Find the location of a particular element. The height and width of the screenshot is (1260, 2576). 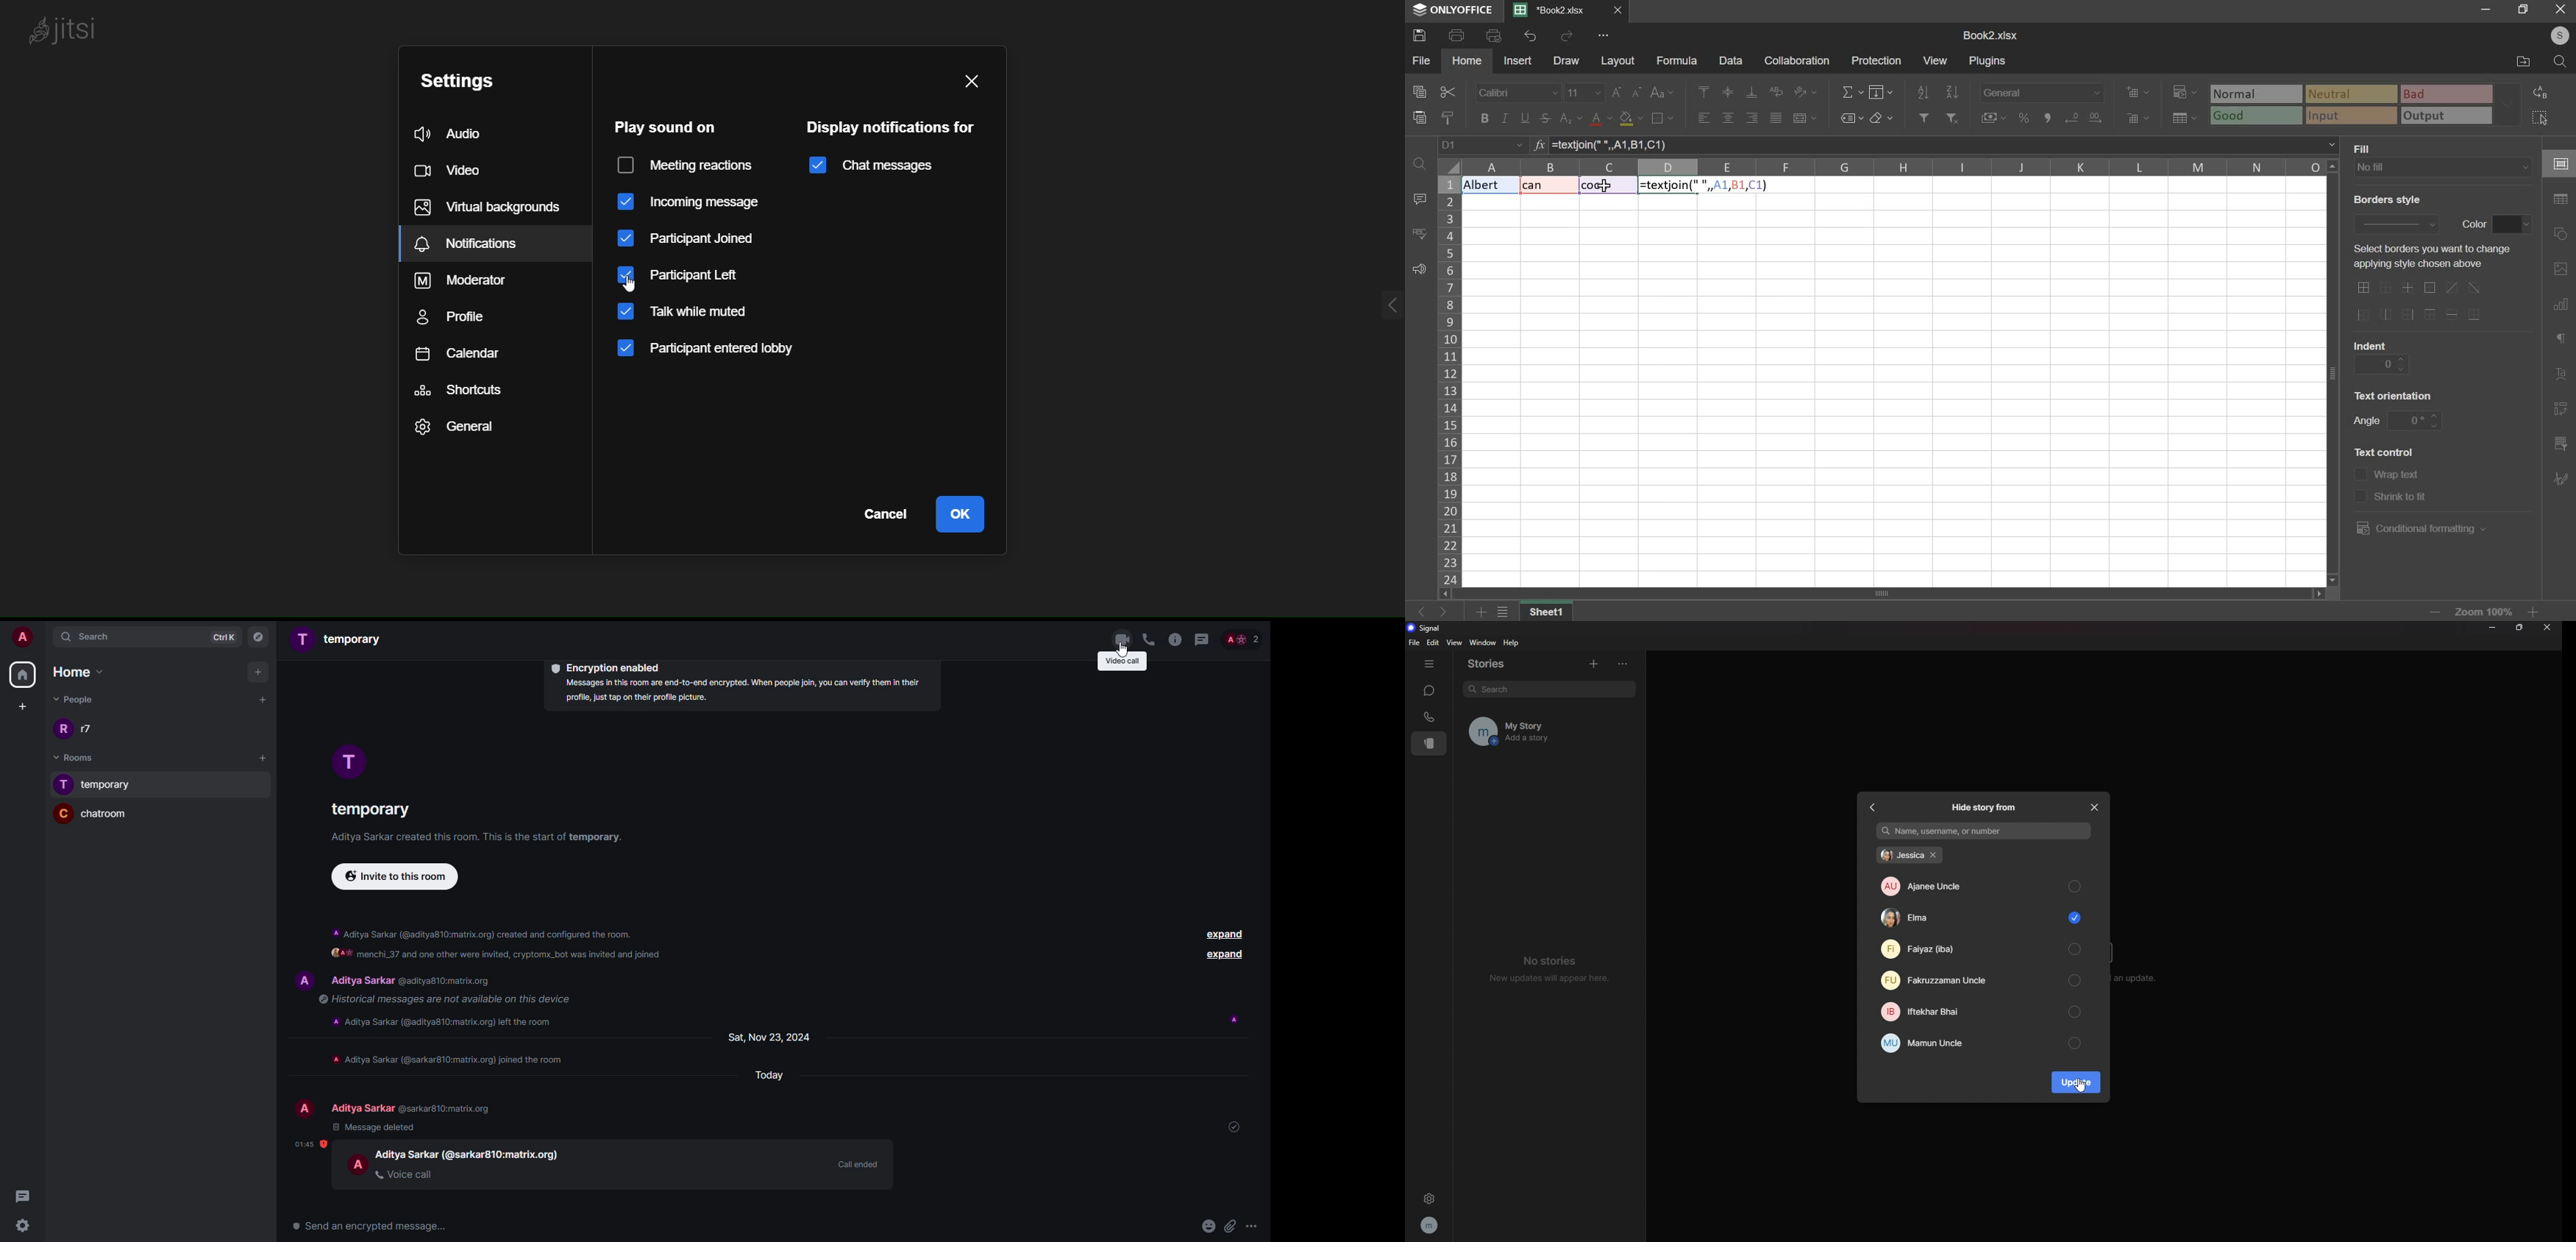

align right is located at coordinates (1753, 118).